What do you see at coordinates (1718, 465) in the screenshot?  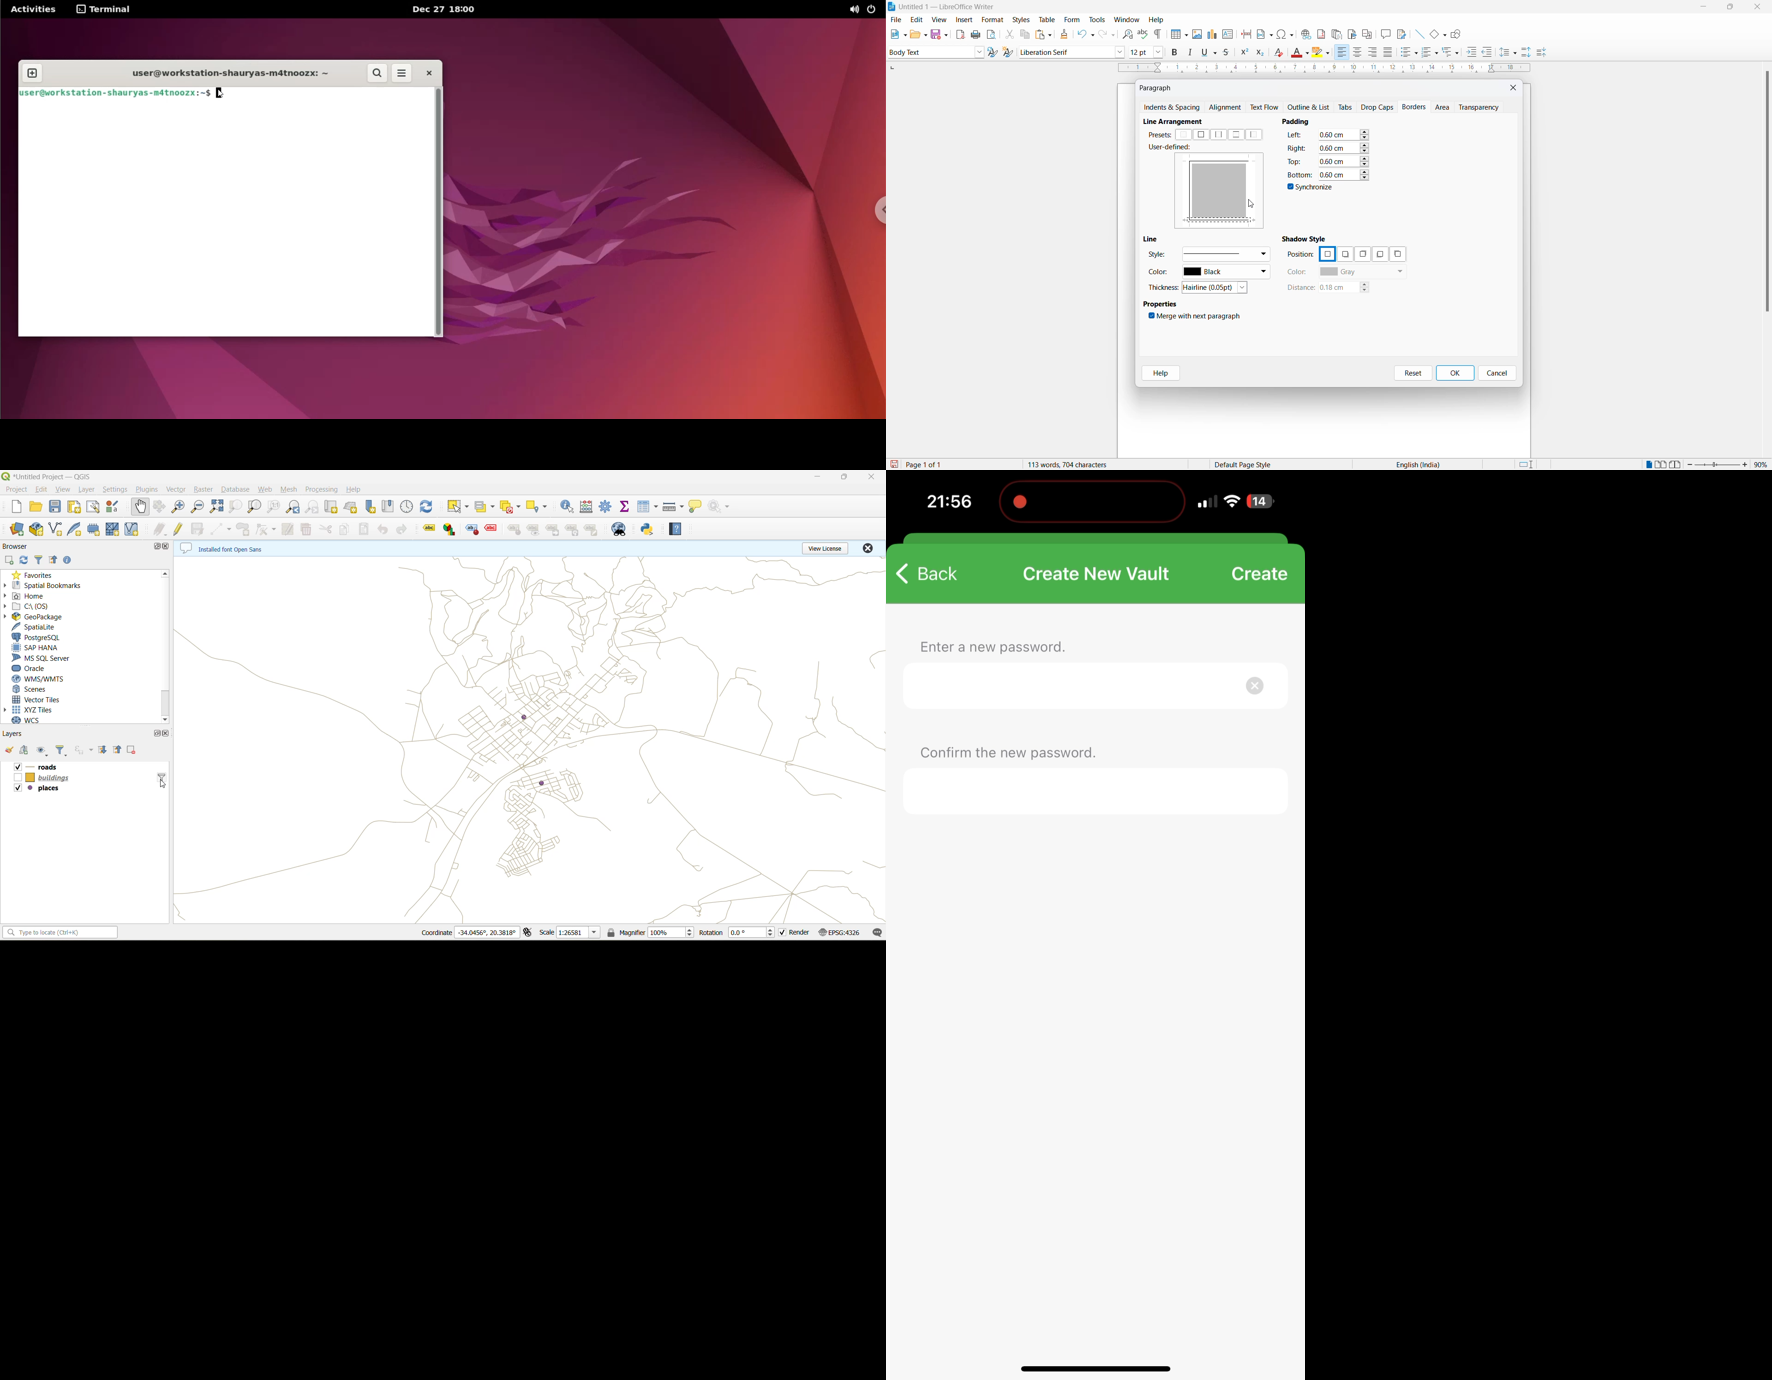 I see `zoom slider` at bounding box center [1718, 465].